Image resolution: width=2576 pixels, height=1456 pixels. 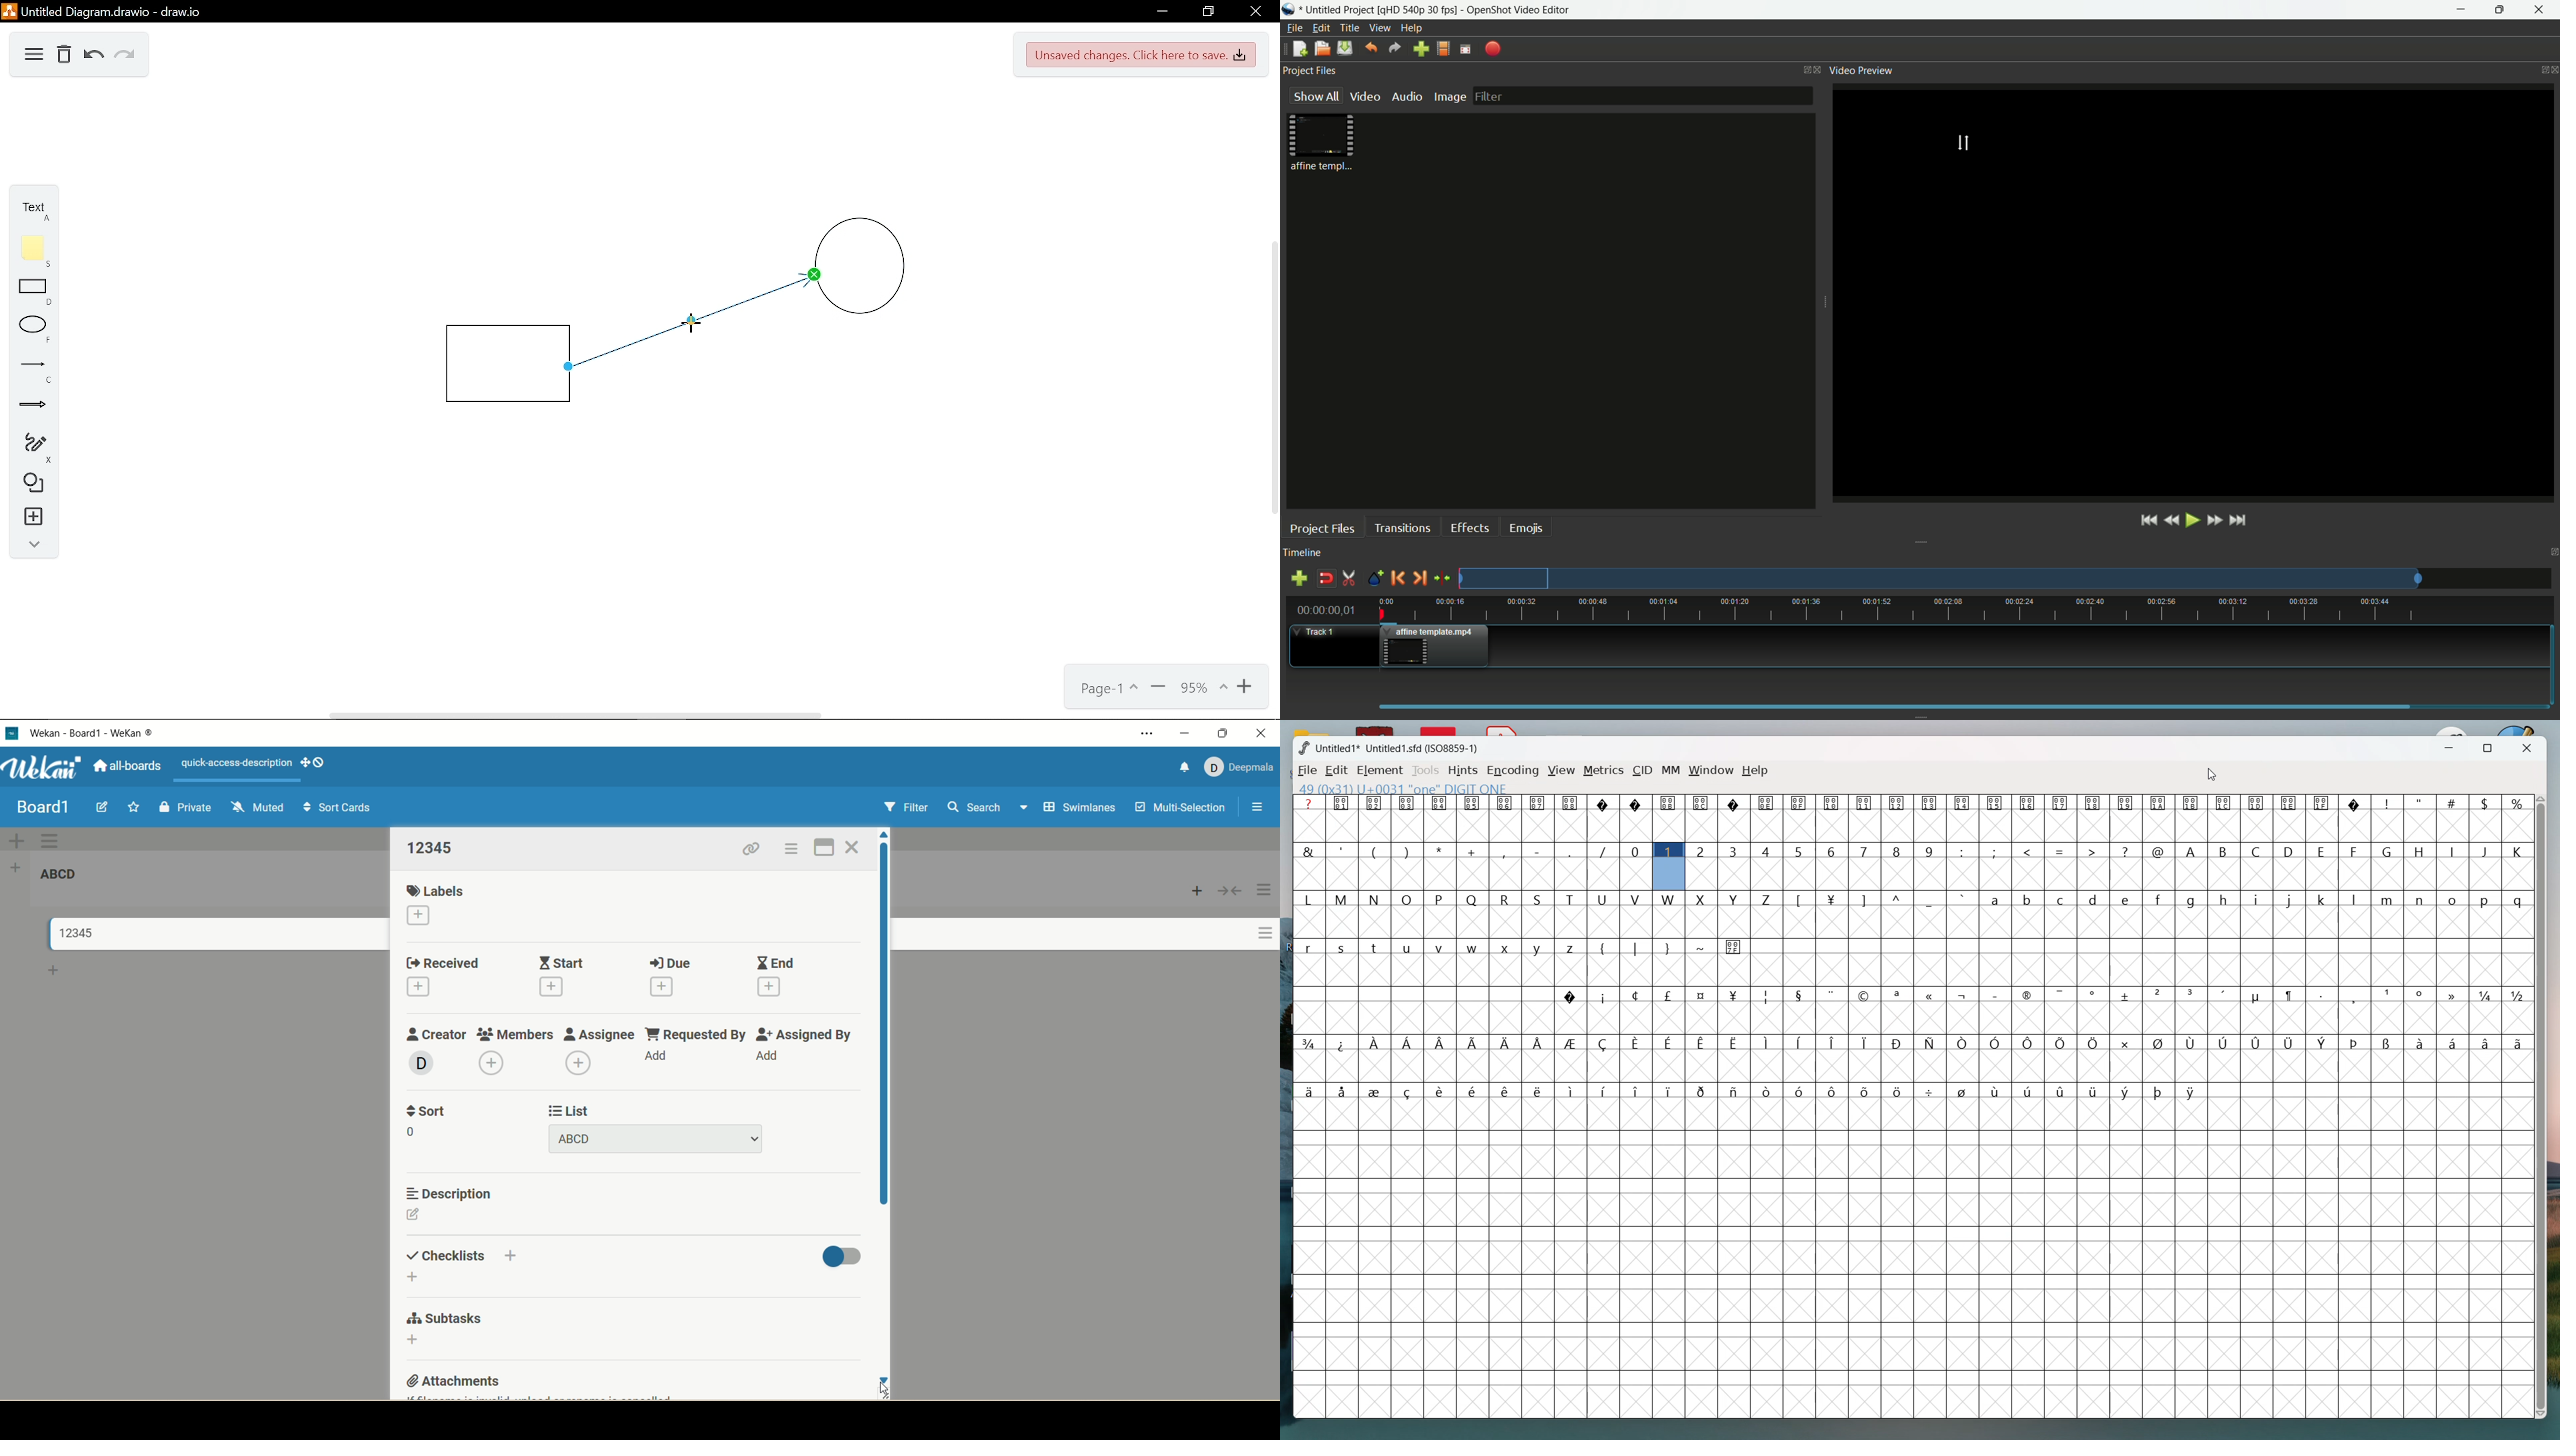 What do you see at coordinates (1930, 851) in the screenshot?
I see `9` at bounding box center [1930, 851].